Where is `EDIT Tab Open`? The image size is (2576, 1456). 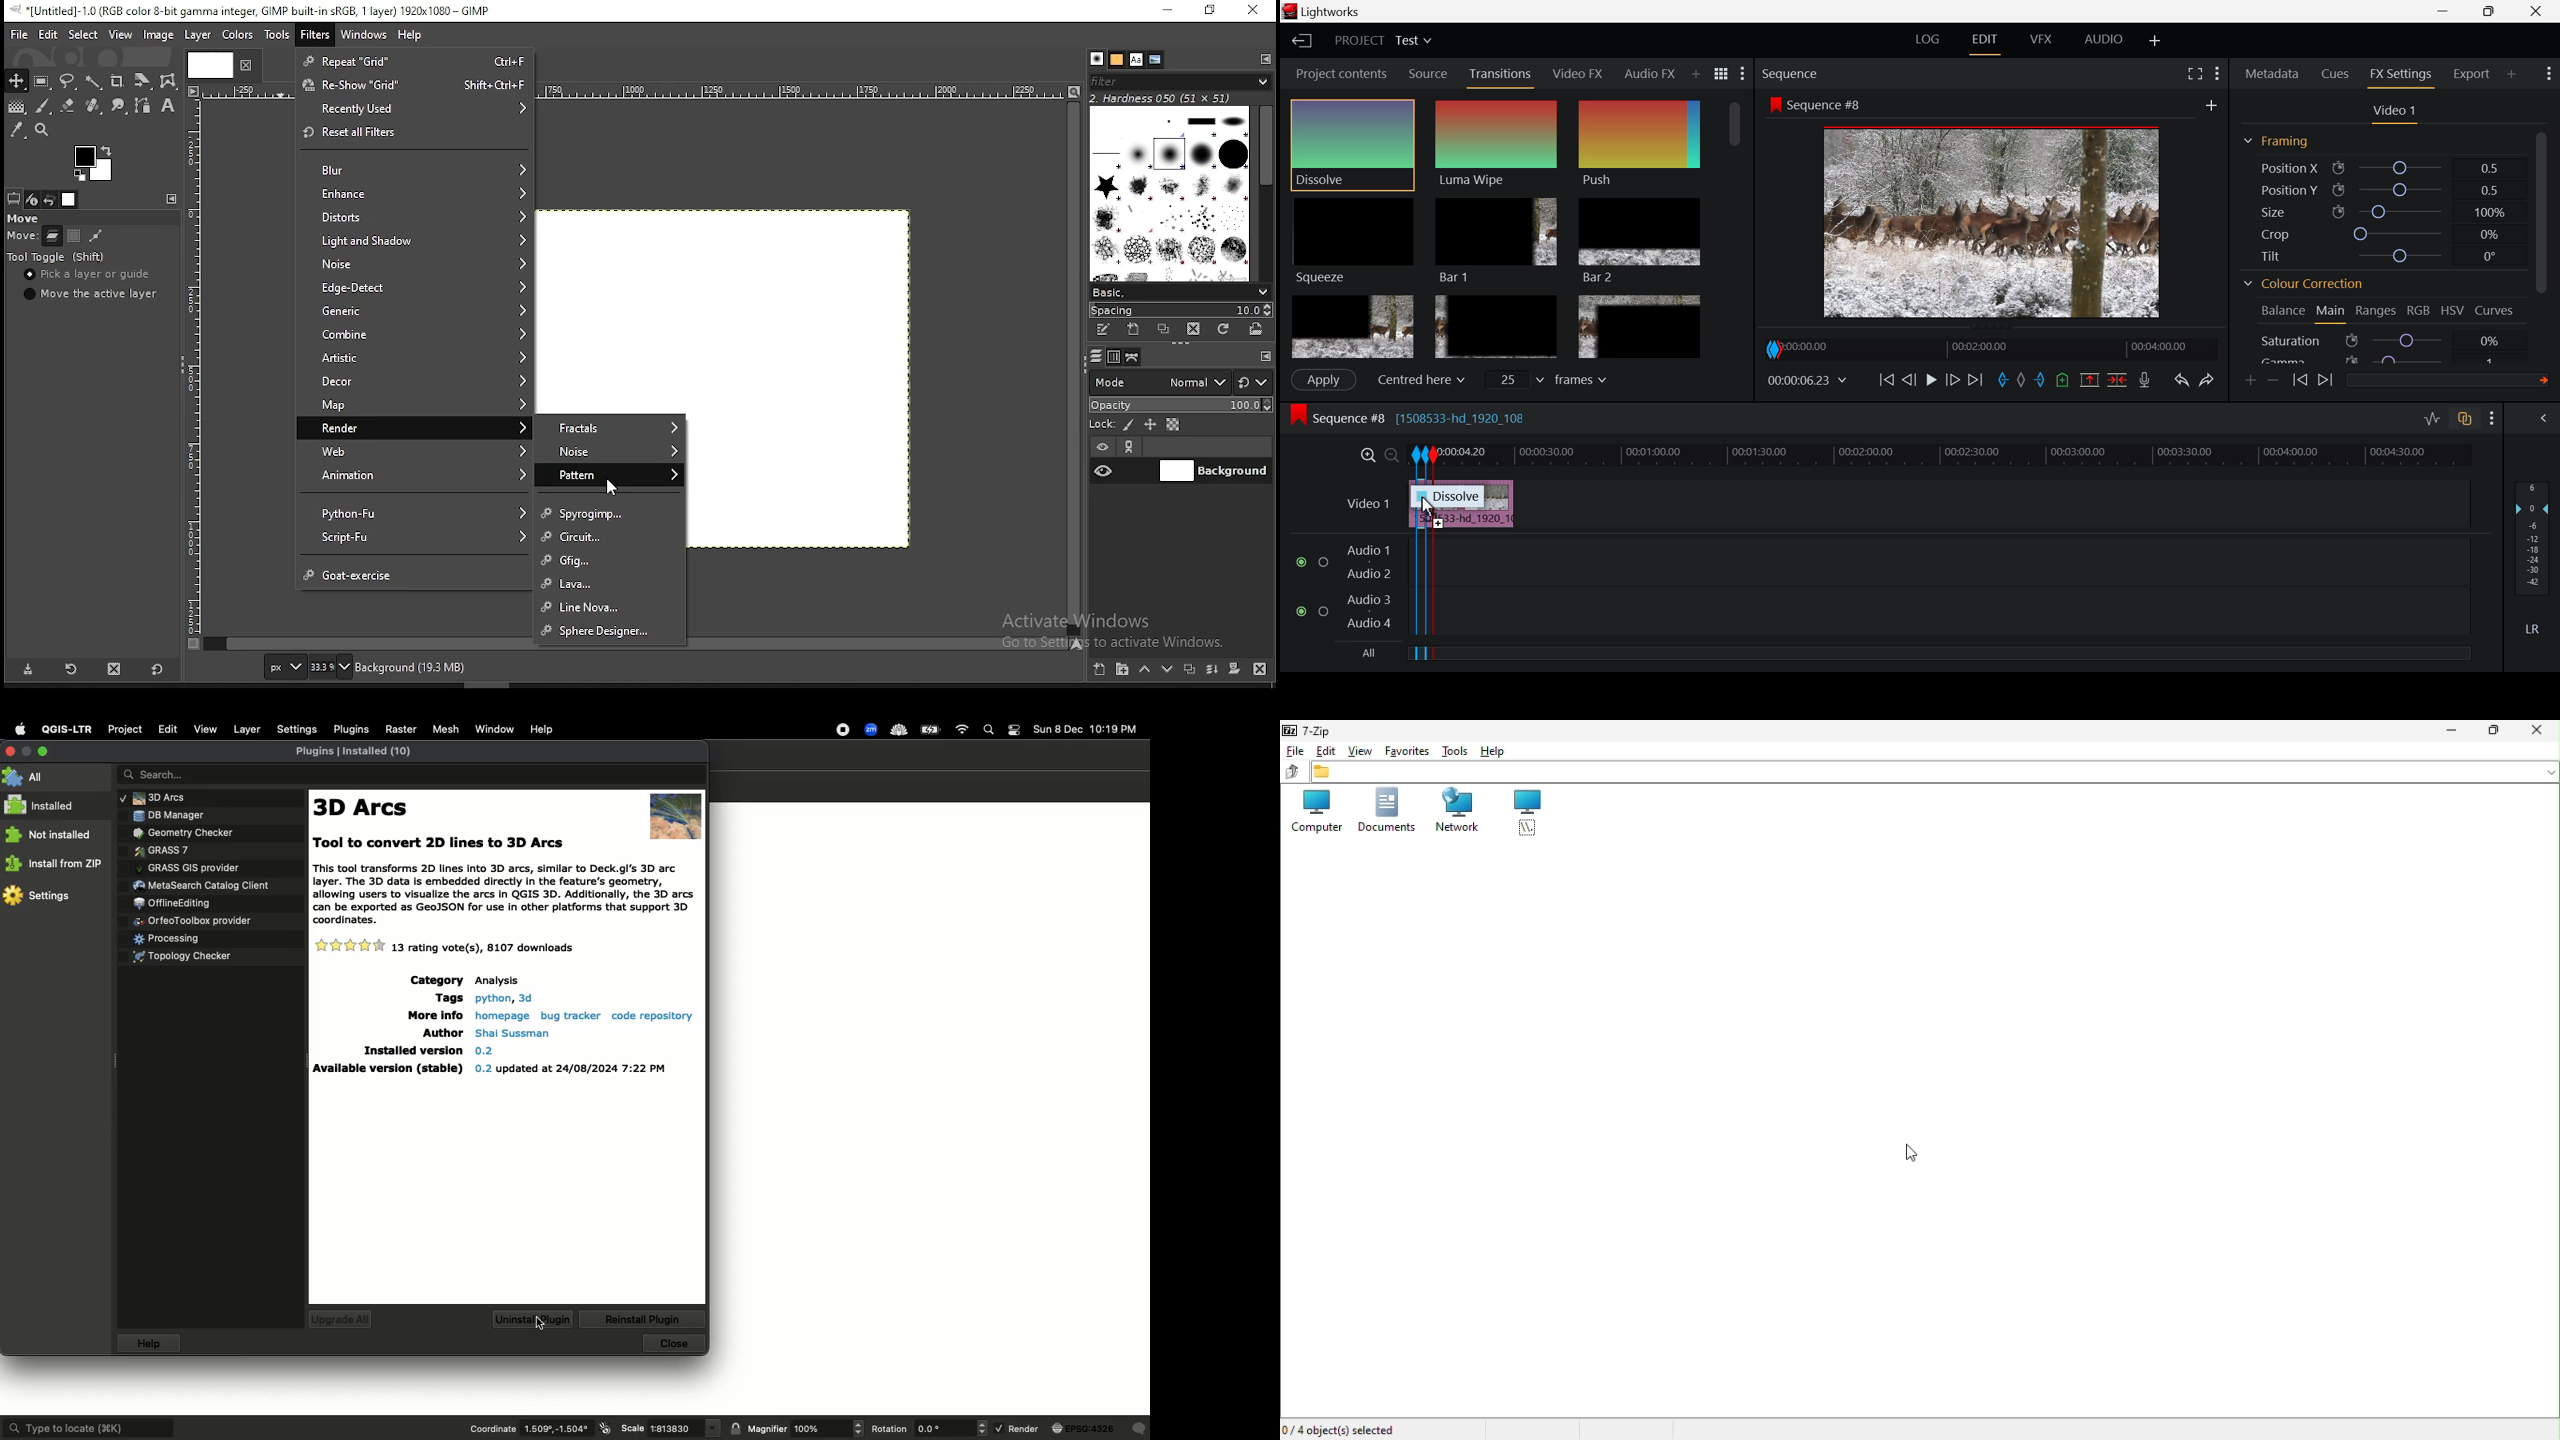 EDIT Tab Open is located at coordinates (1987, 39).